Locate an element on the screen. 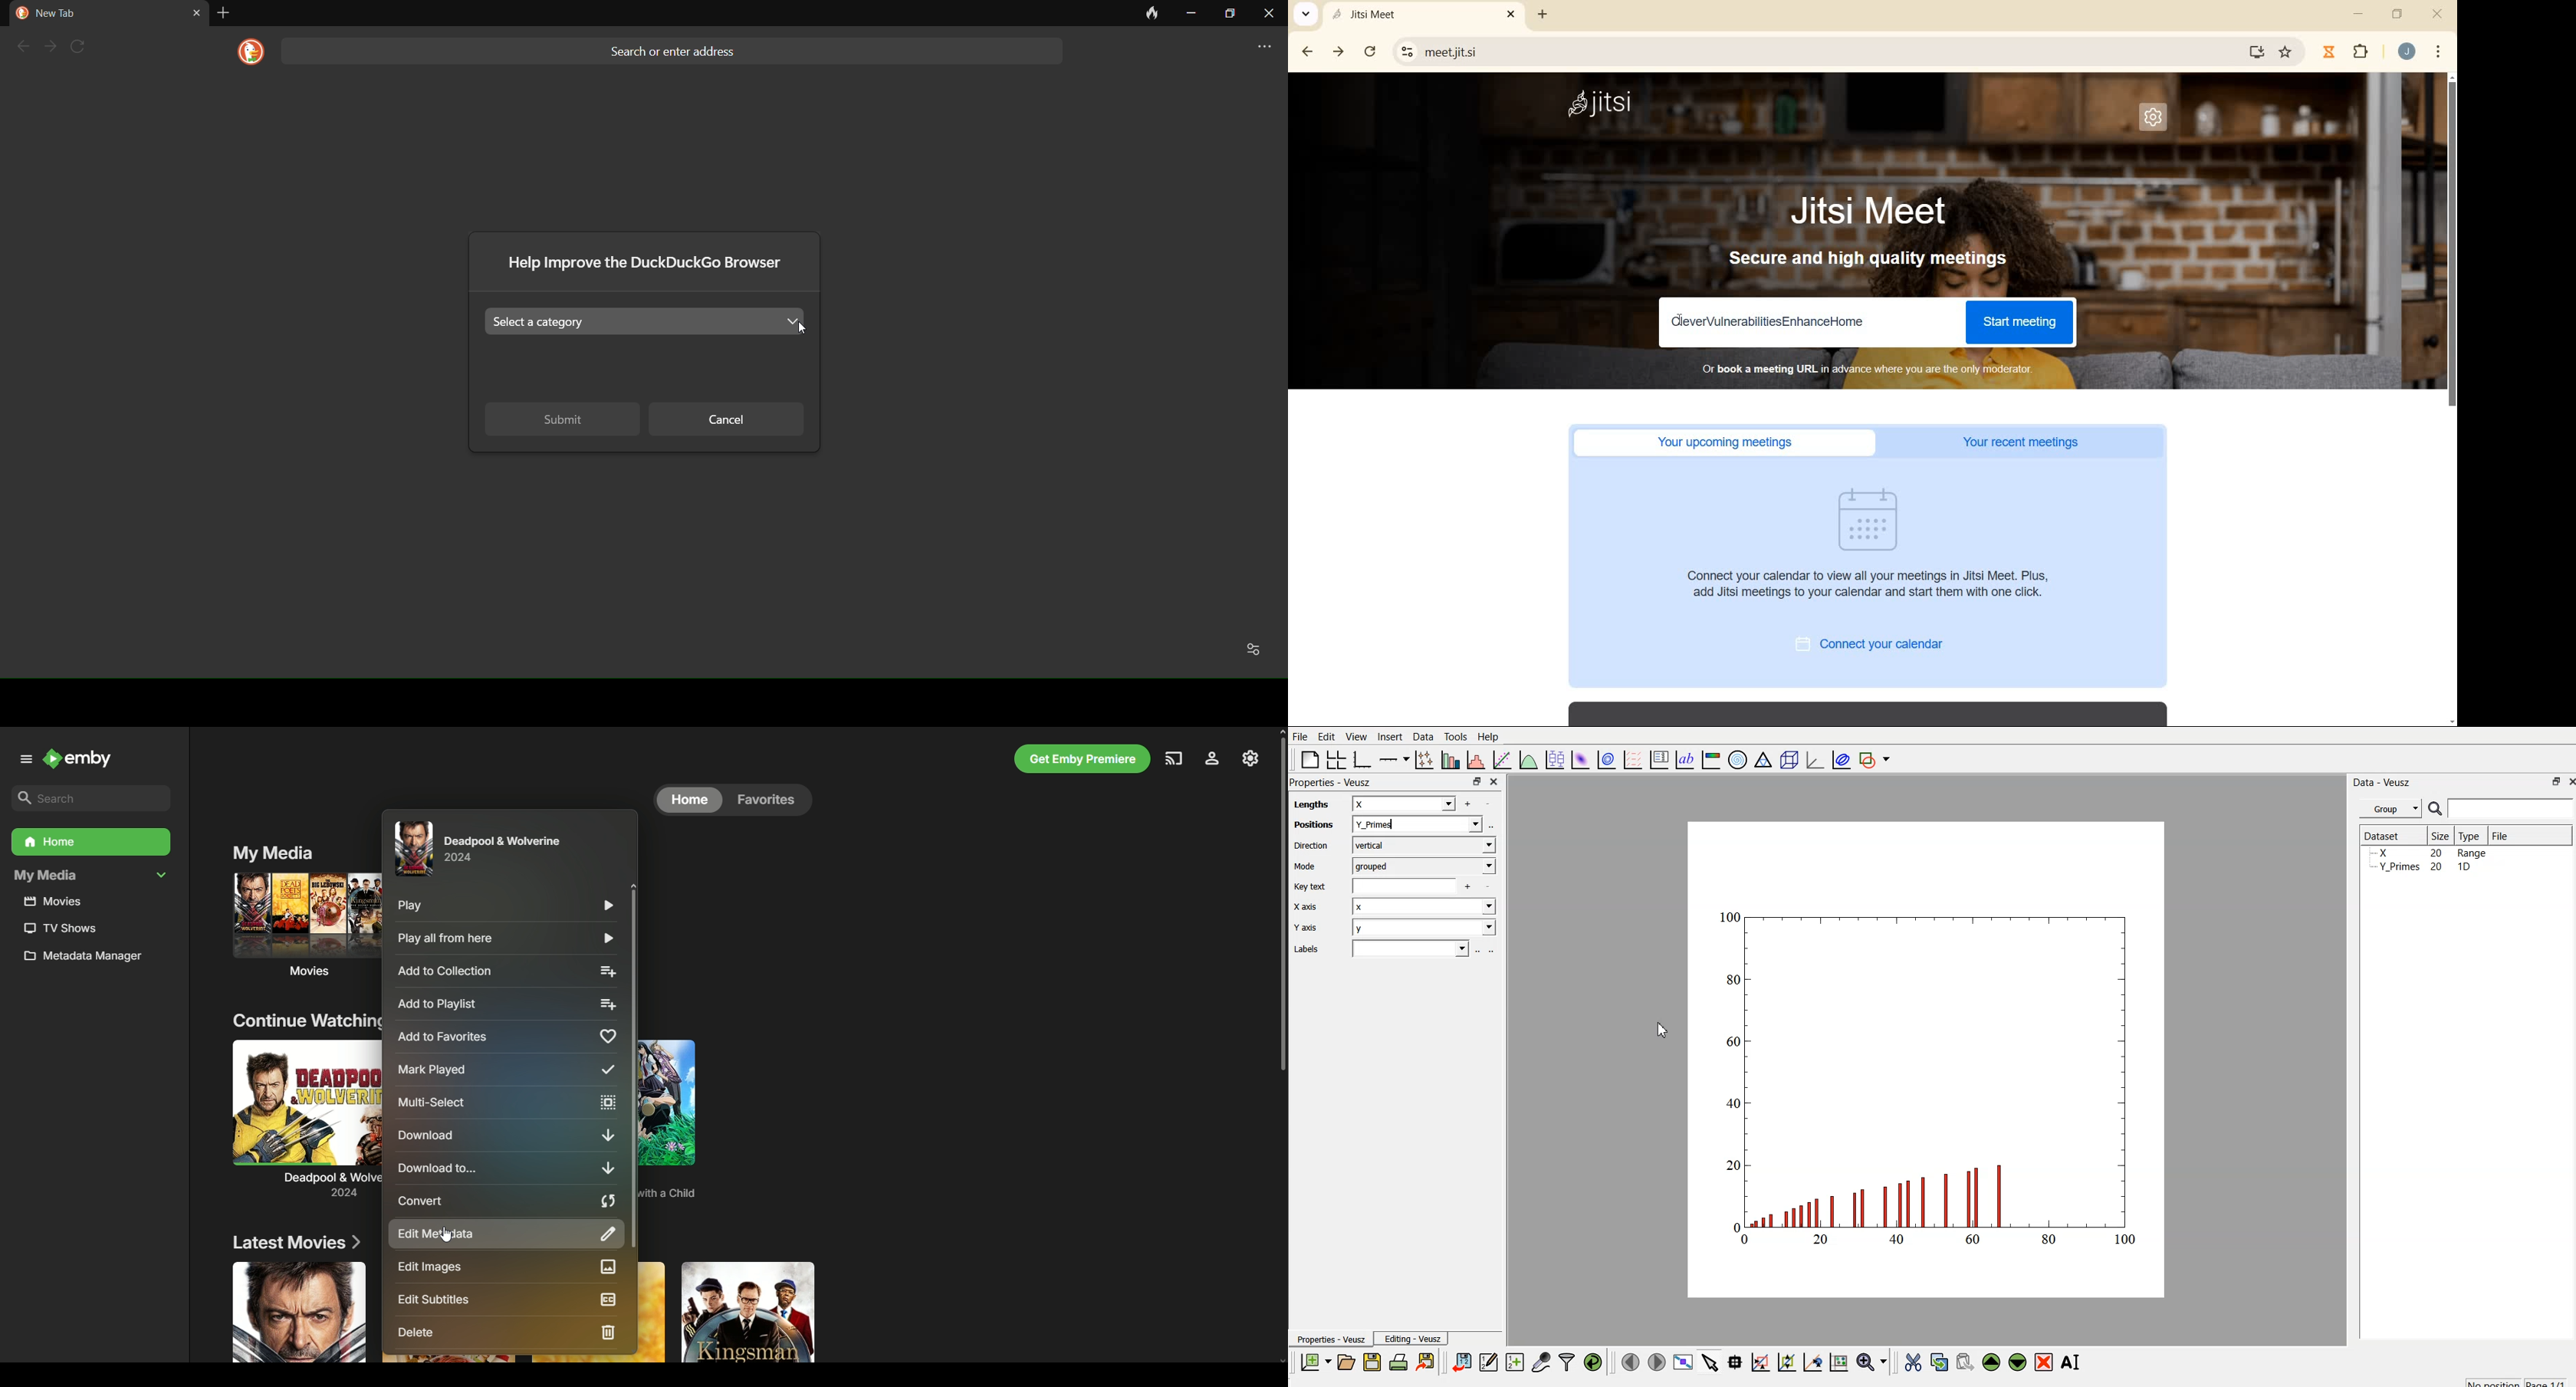 This screenshot has height=1400, width=2576. Edit is located at coordinates (1324, 736).